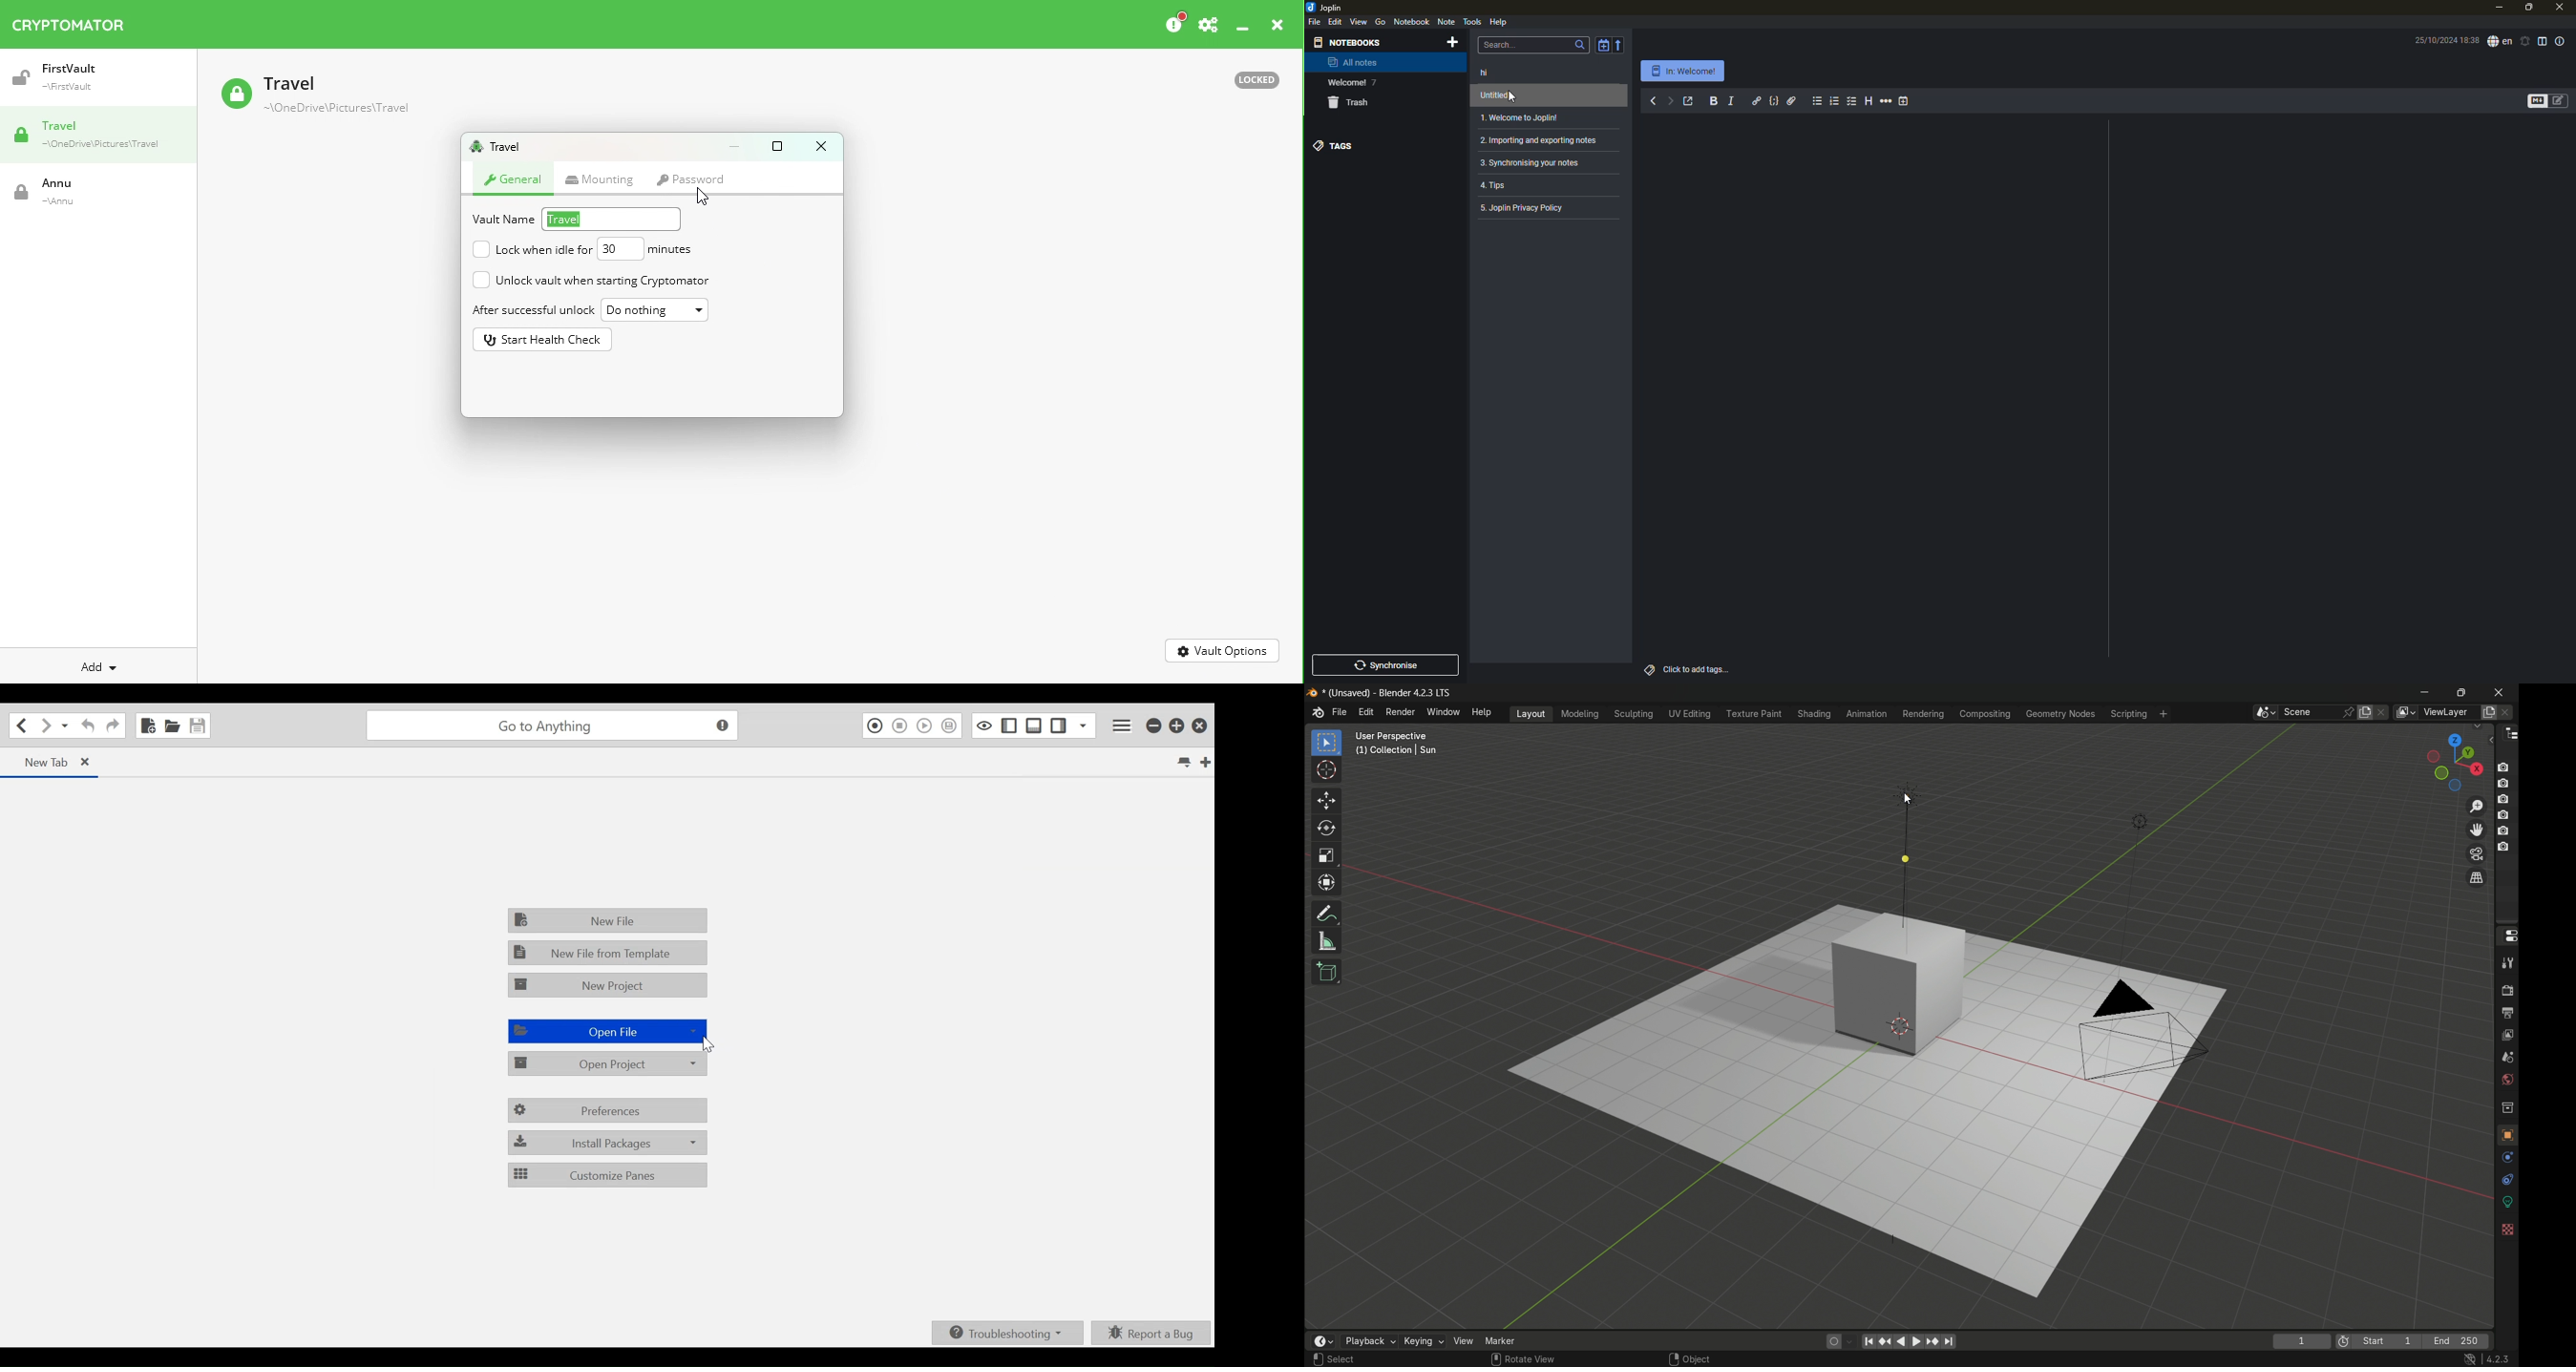 This screenshot has height=1372, width=2576. Describe the element at coordinates (739, 146) in the screenshot. I see `Minimize` at that location.